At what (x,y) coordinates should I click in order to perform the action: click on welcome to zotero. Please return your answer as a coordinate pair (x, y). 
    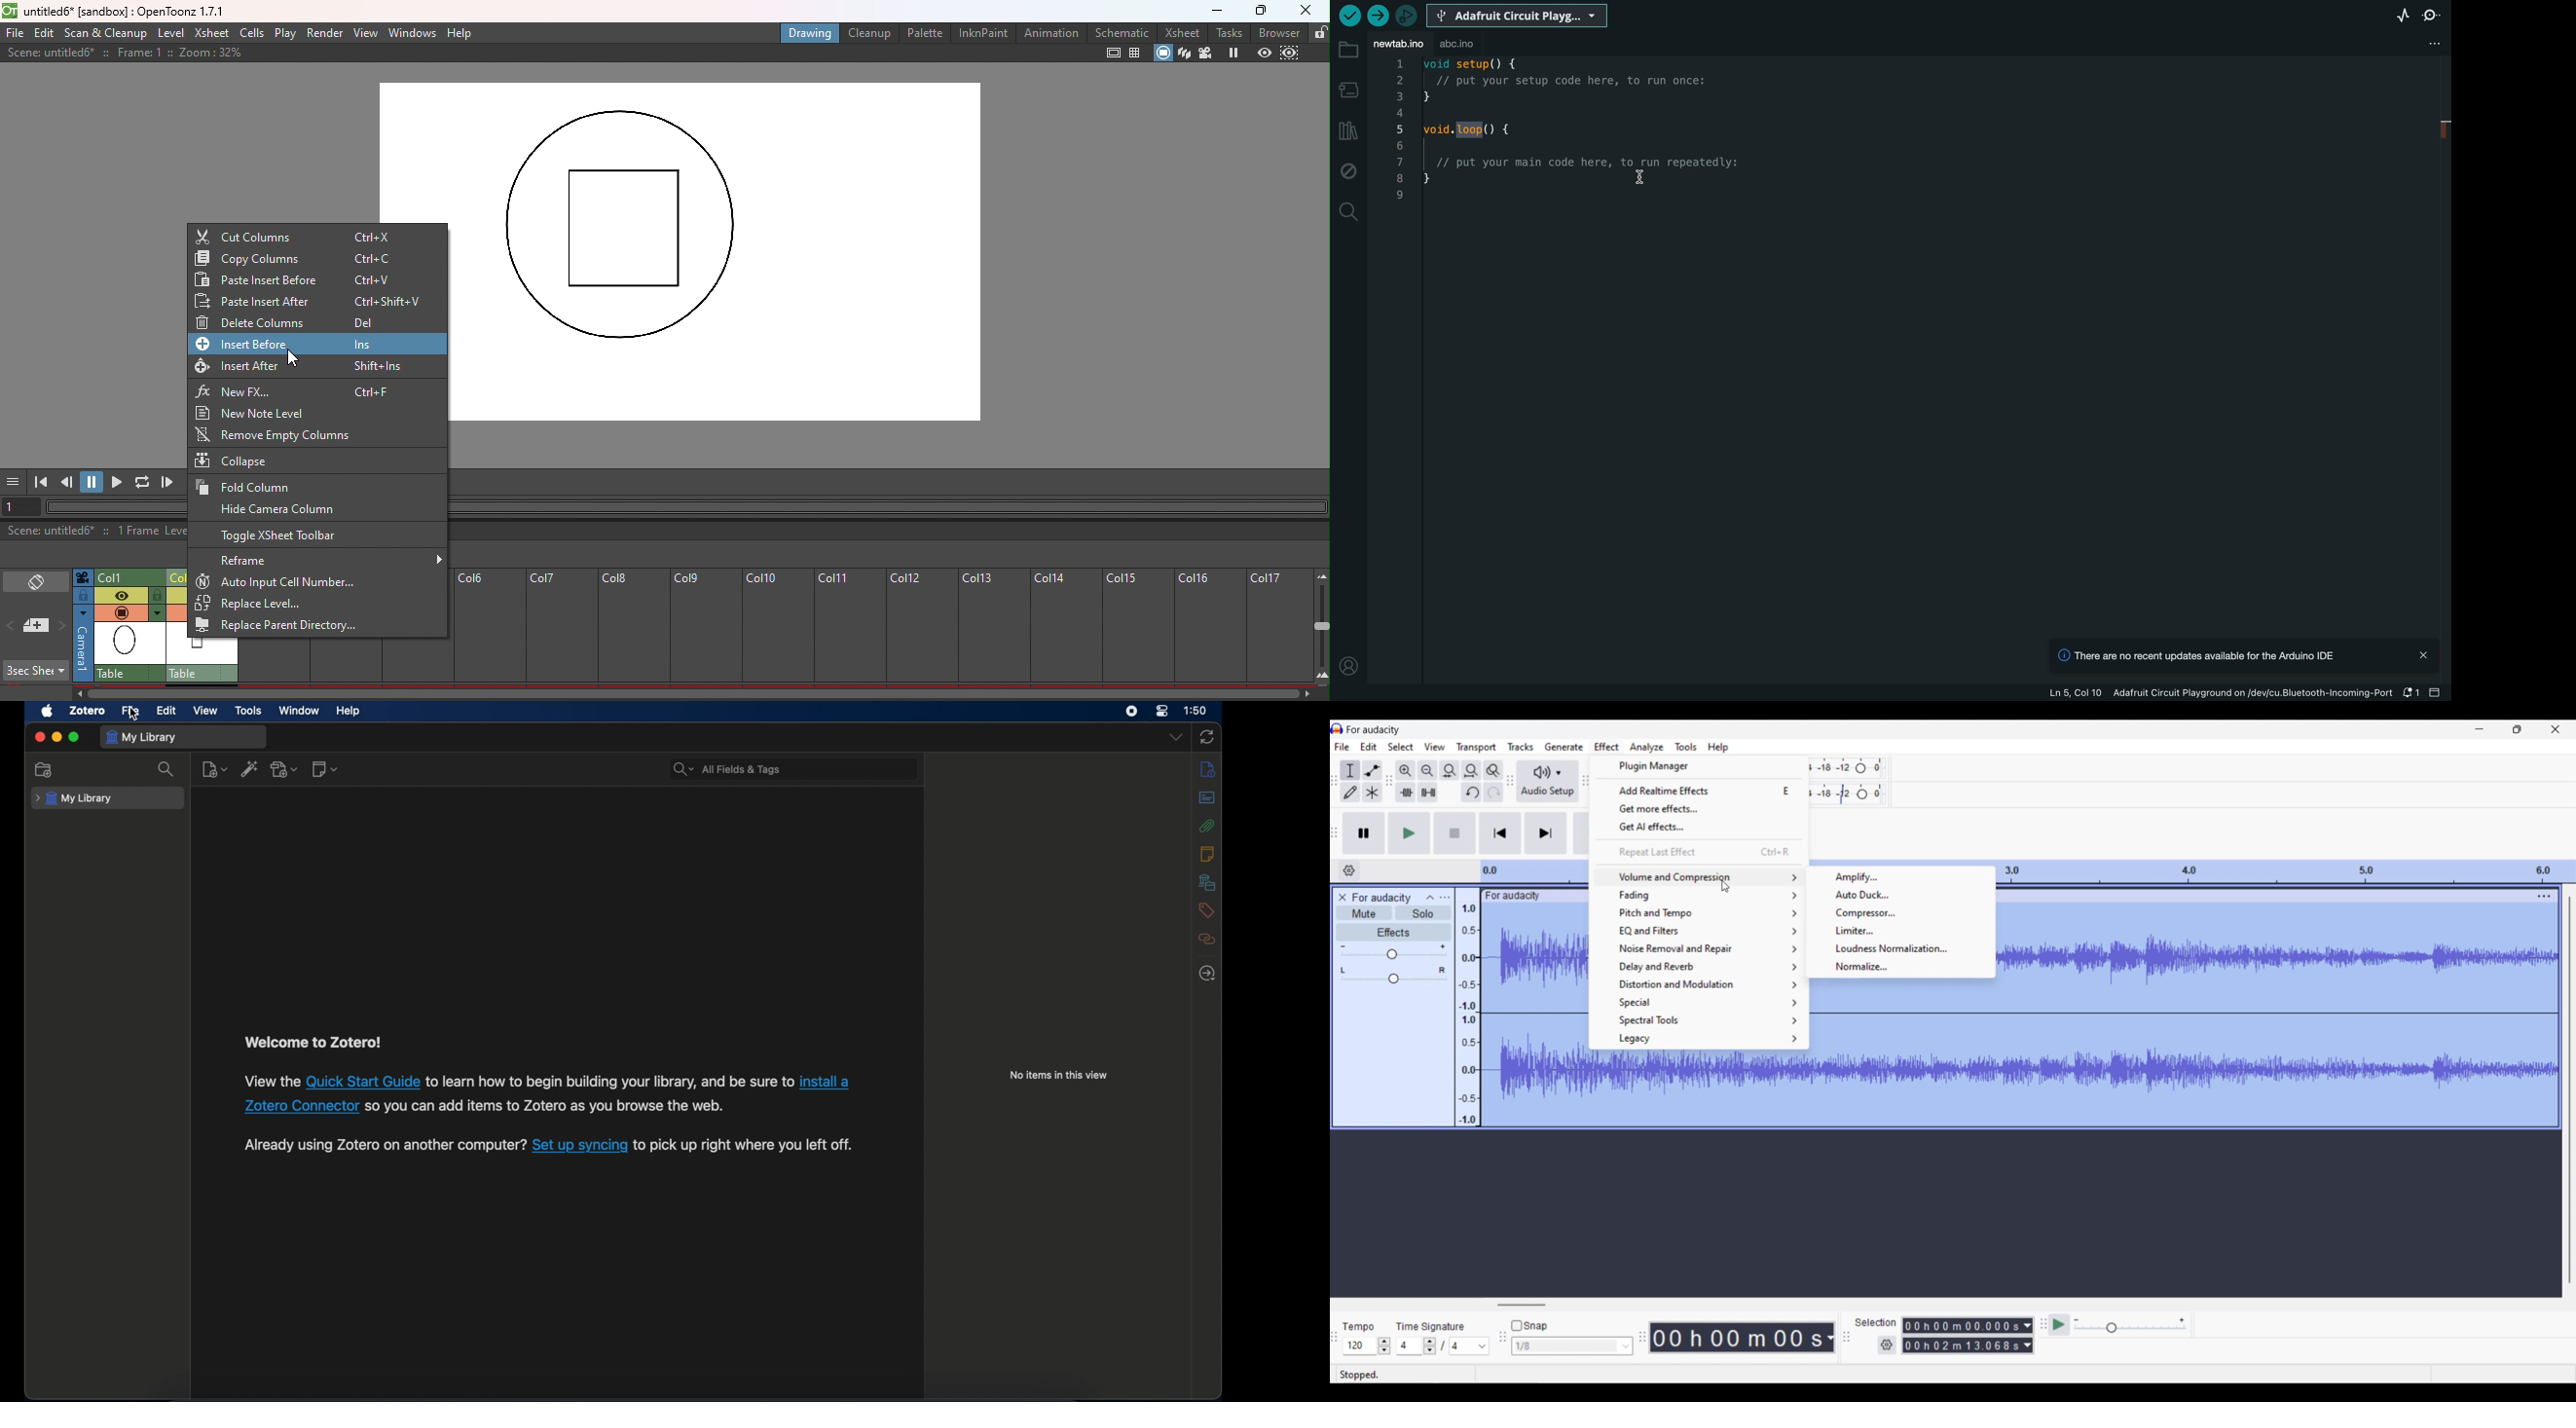
    Looking at the image, I should click on (312, 1042).